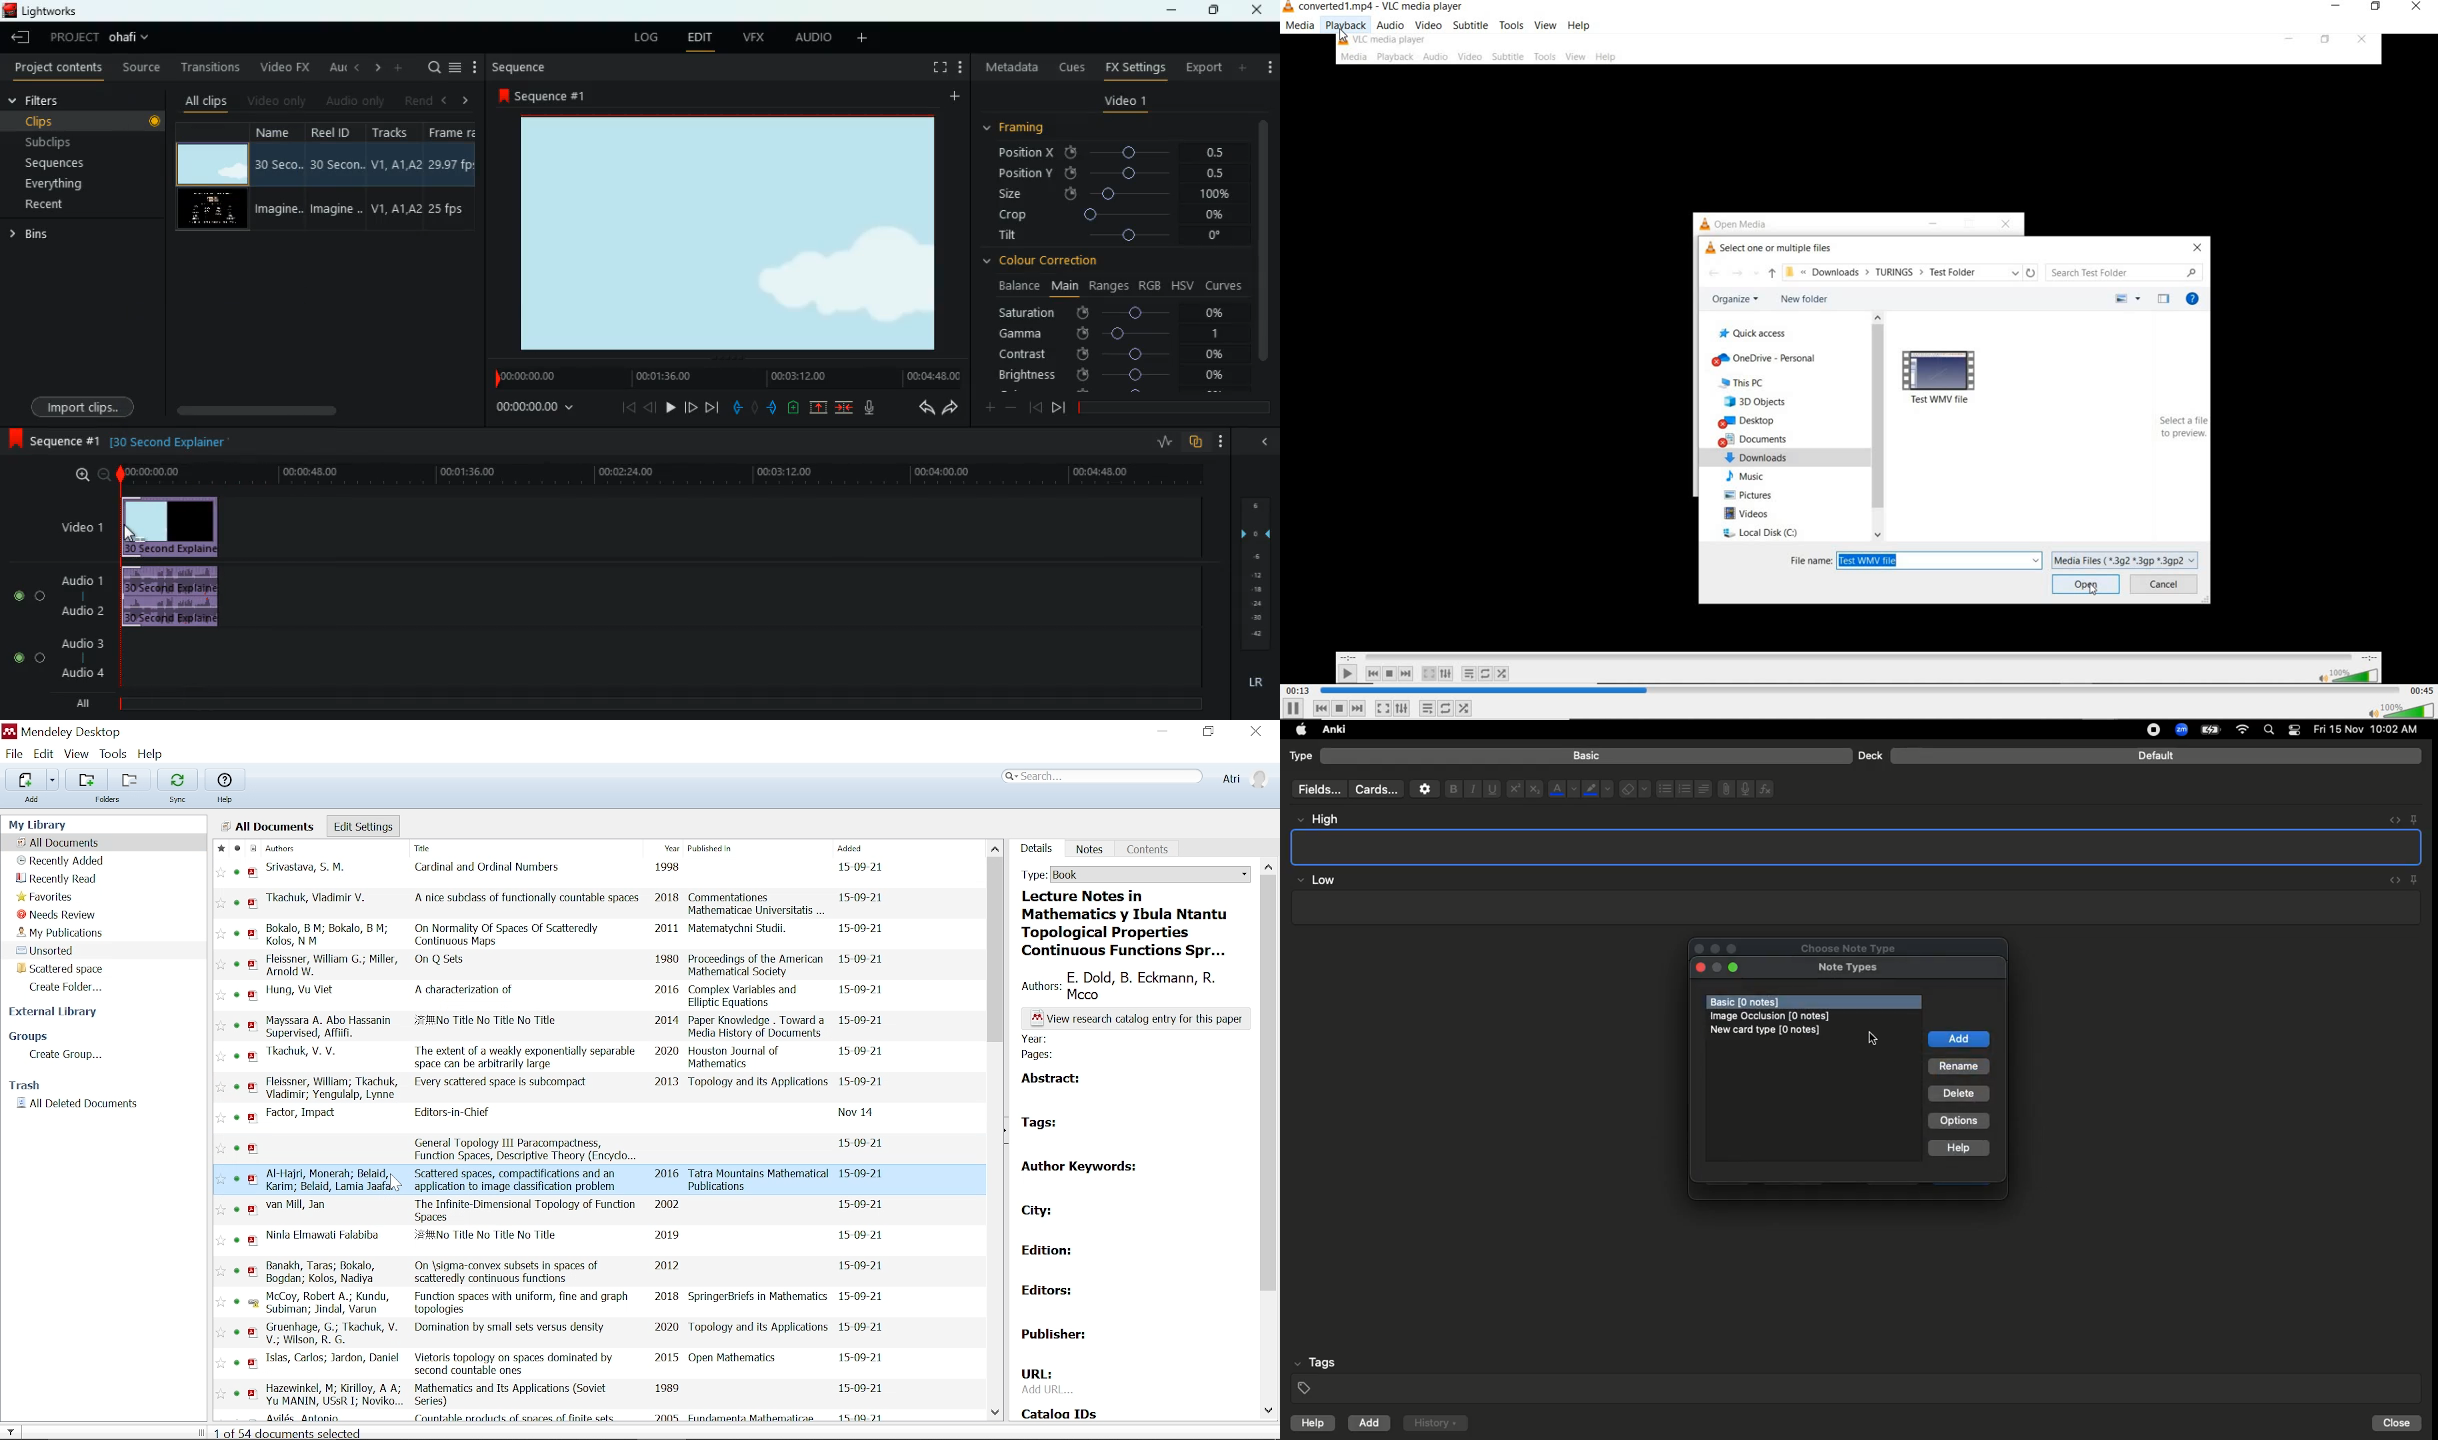 This screenshot has width=2464, height=1456. Describe the element at coordinates (1428, 708) in the screenshot. I see `toggle playlist` at that location.